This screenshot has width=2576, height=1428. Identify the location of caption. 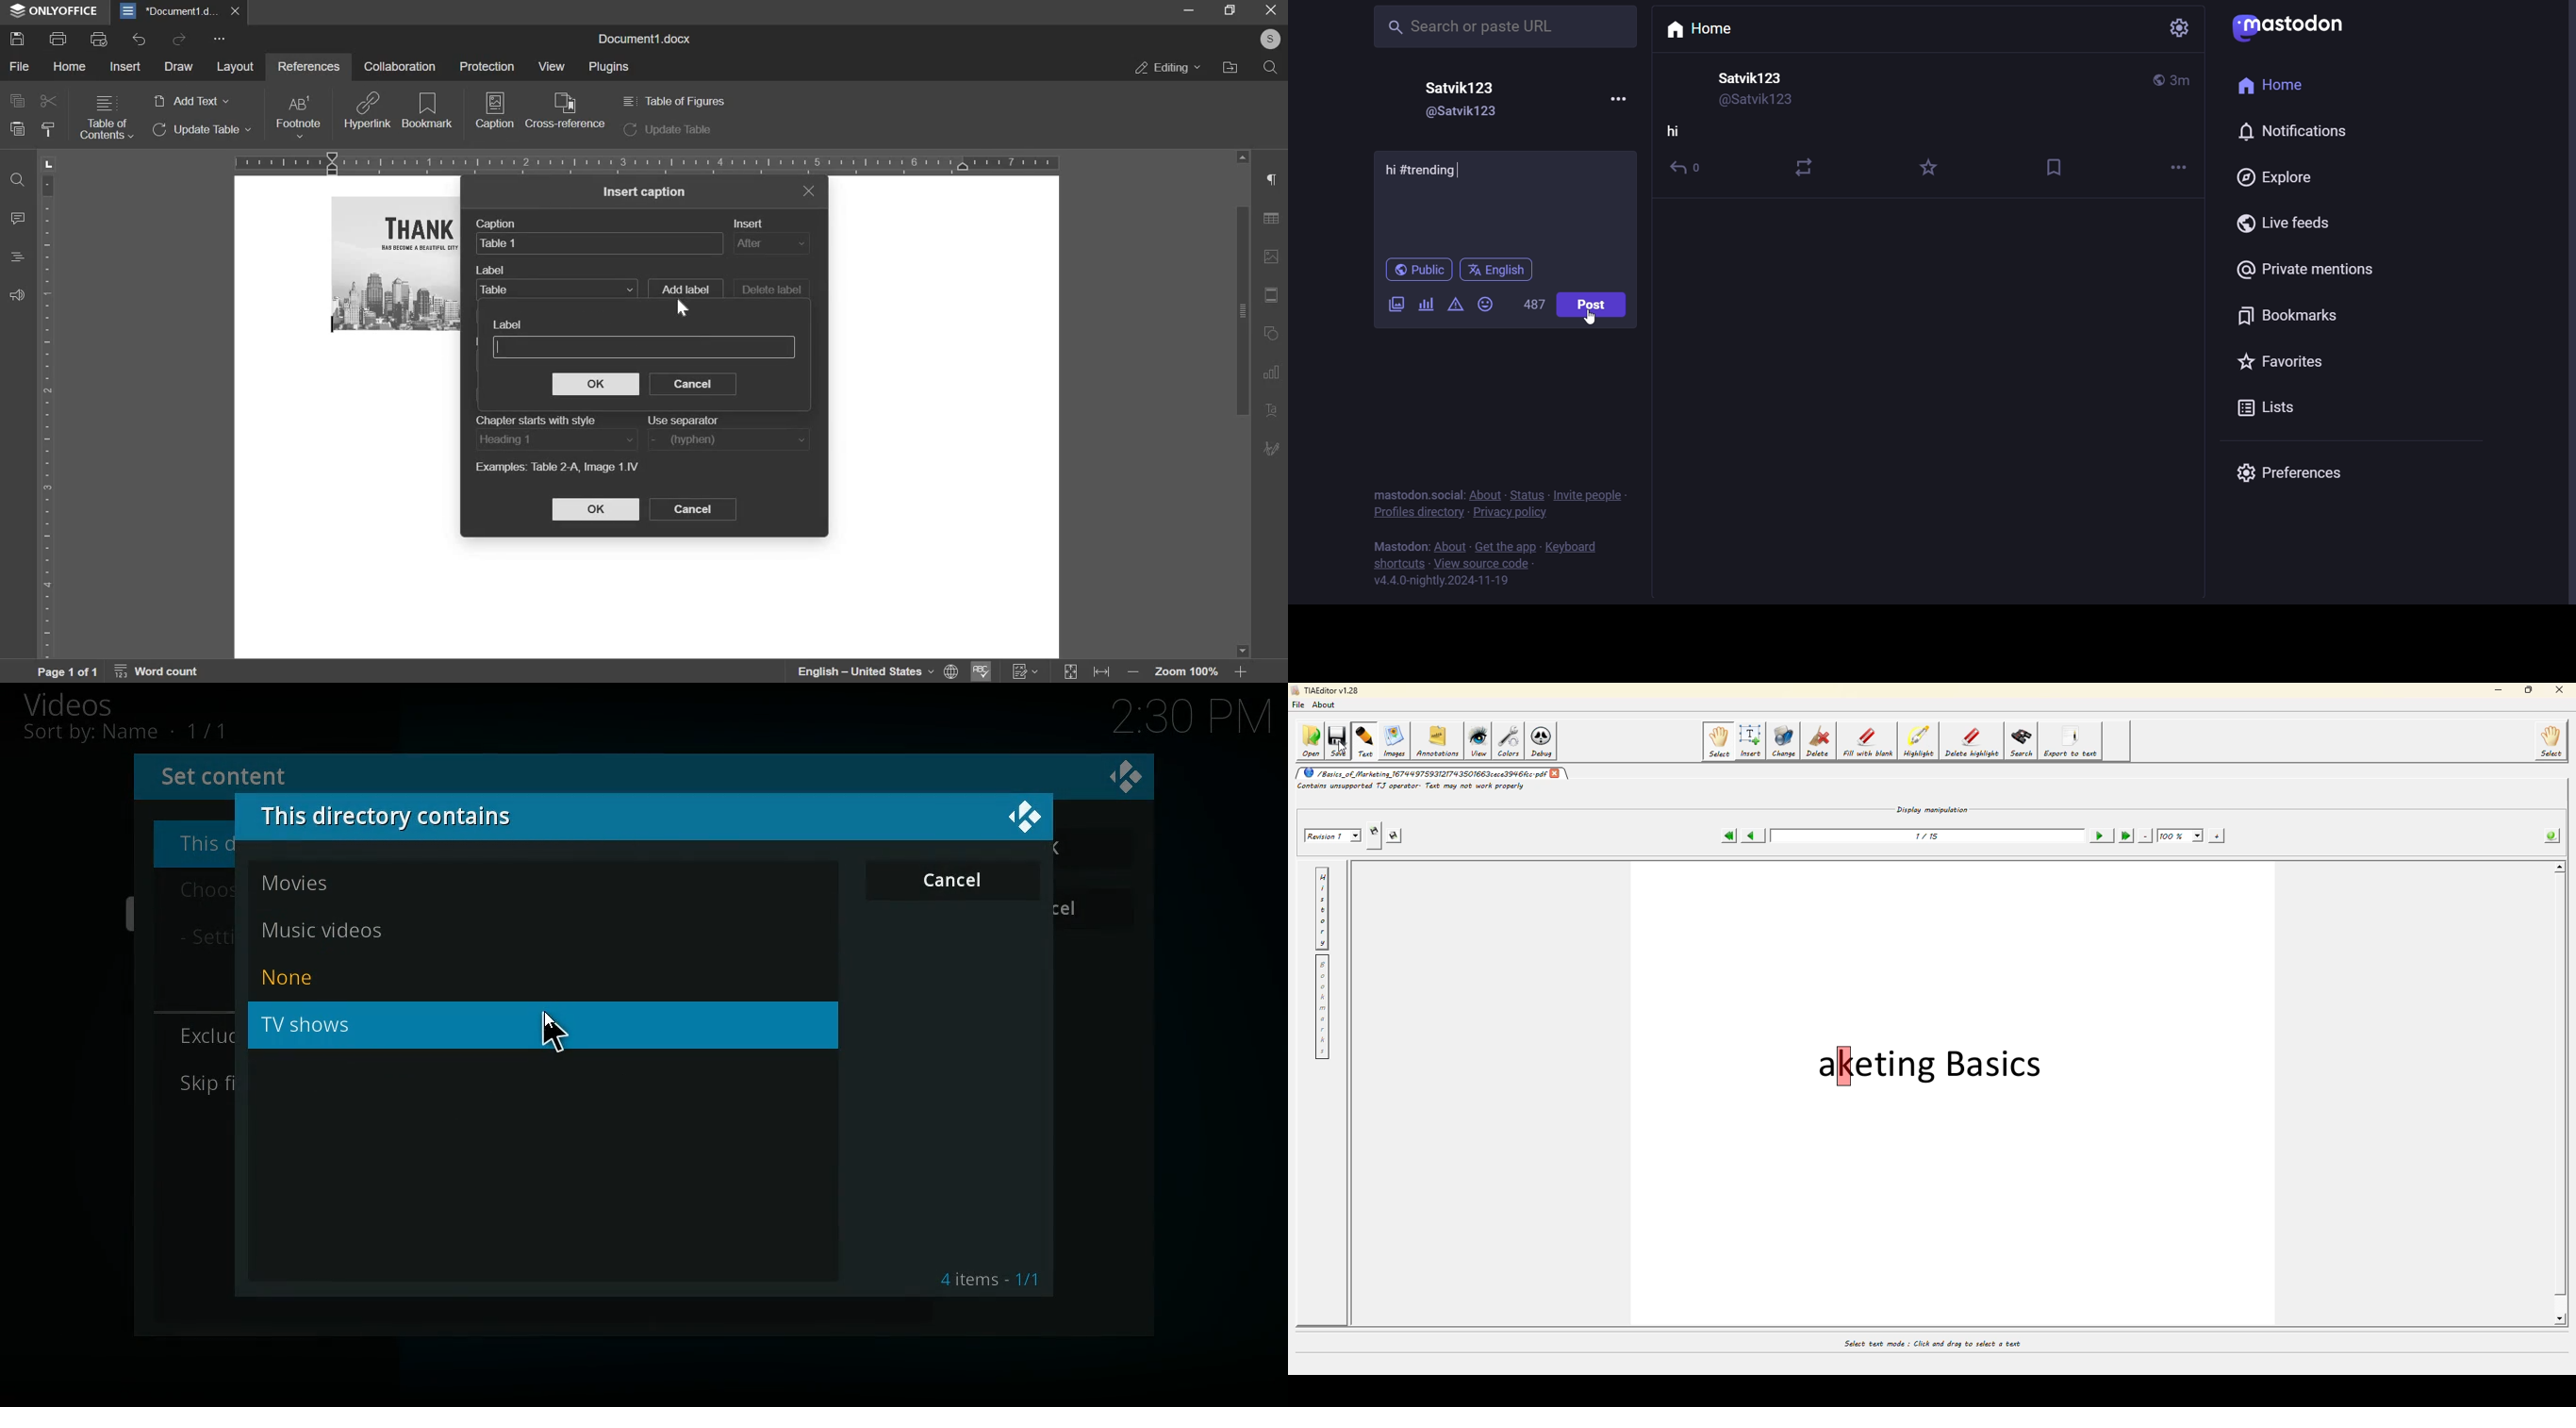
(495, 115).